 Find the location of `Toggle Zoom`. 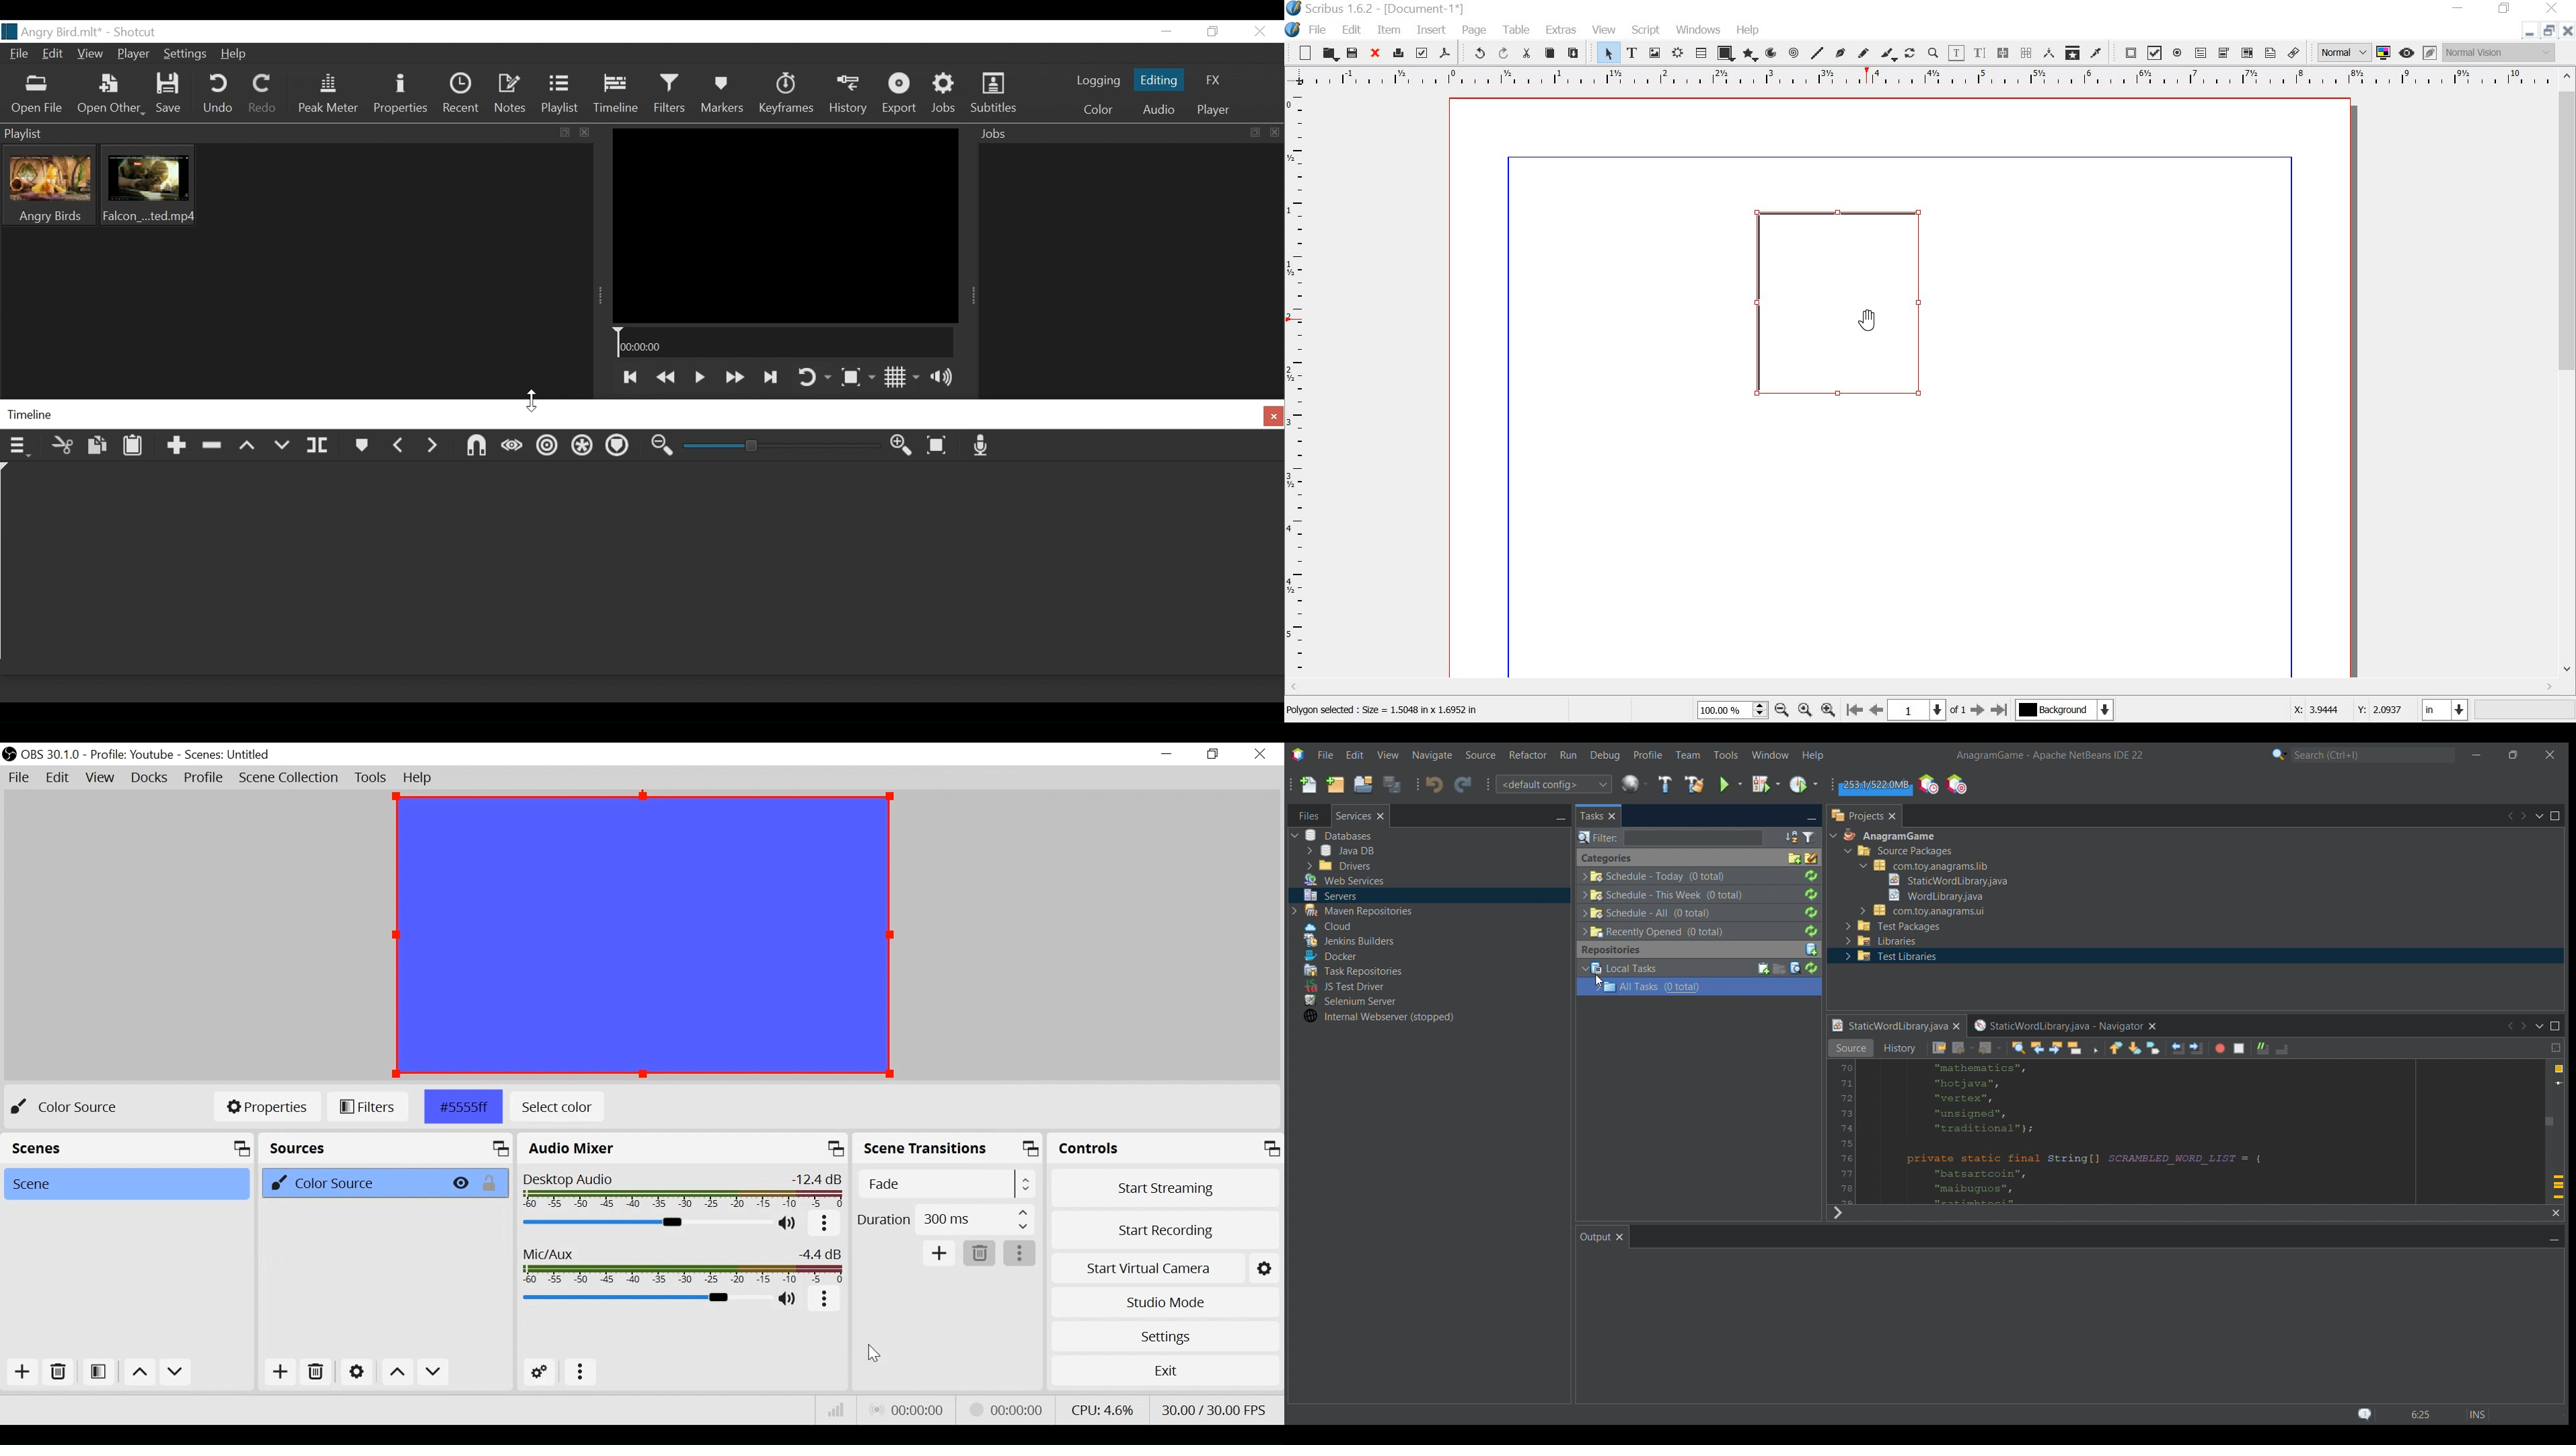

Toggle Zoom is located at coordinates (858, 379).